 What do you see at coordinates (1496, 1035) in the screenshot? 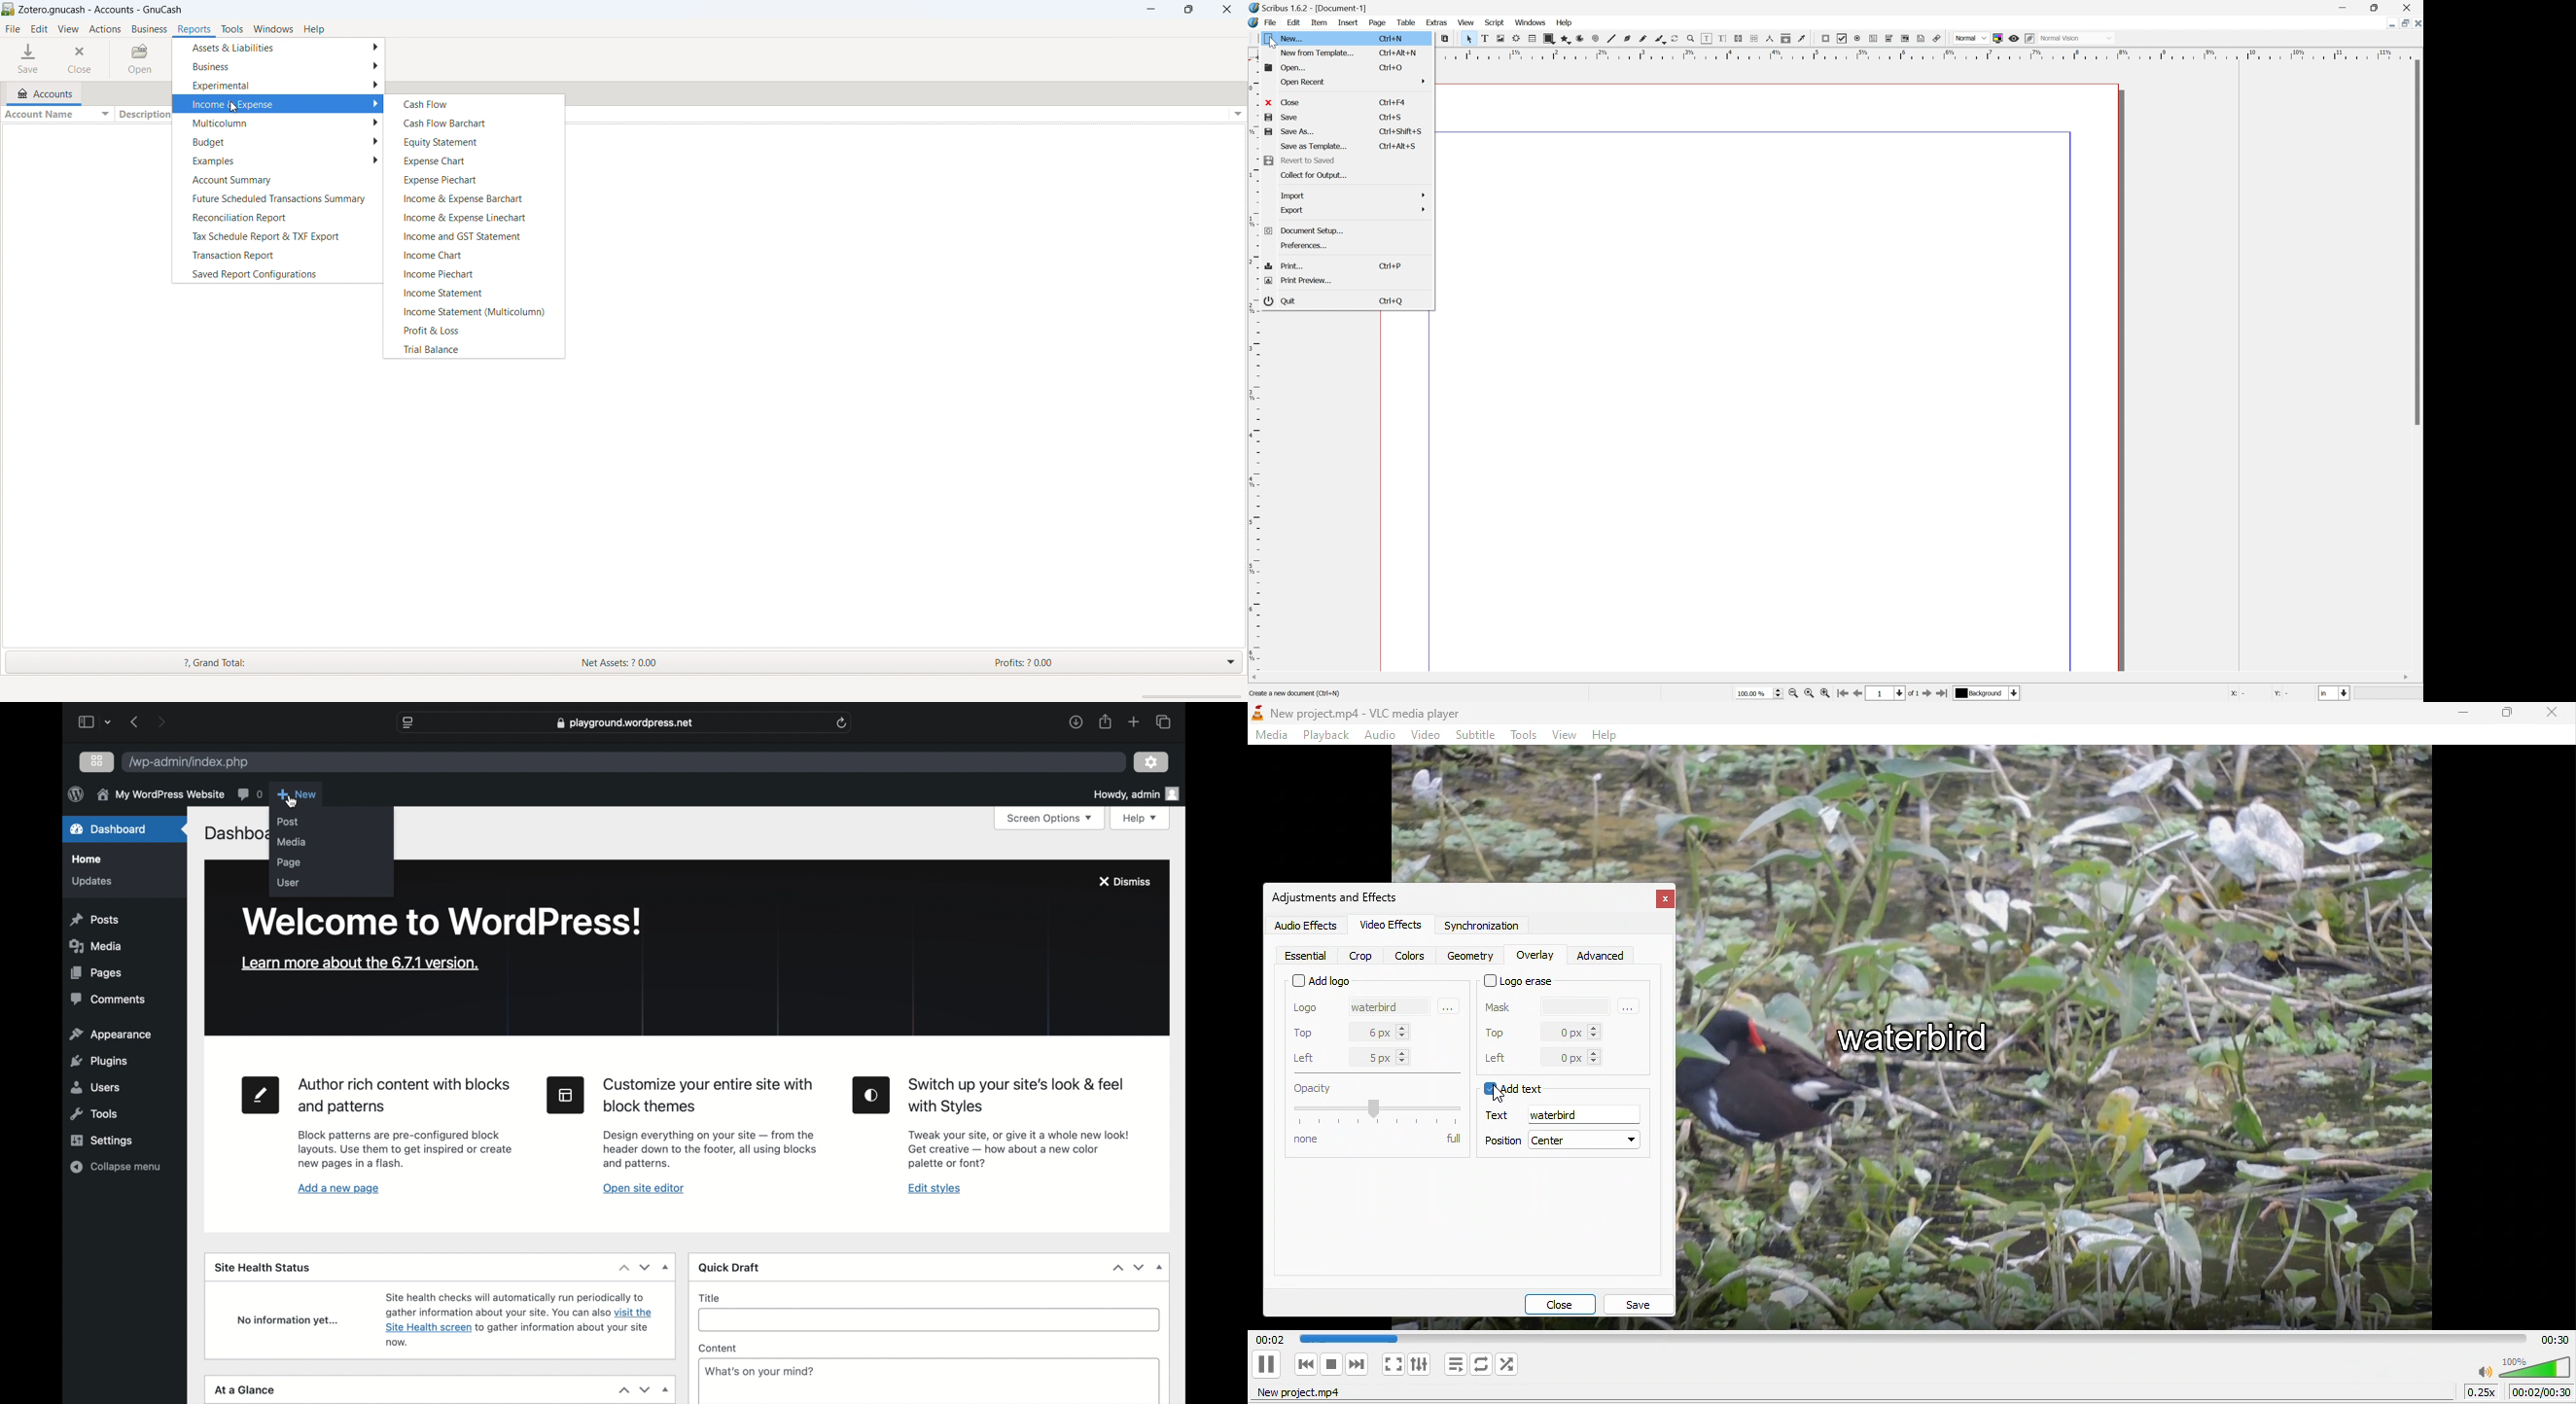
I see `top` at bounding box center [1496, 1035].